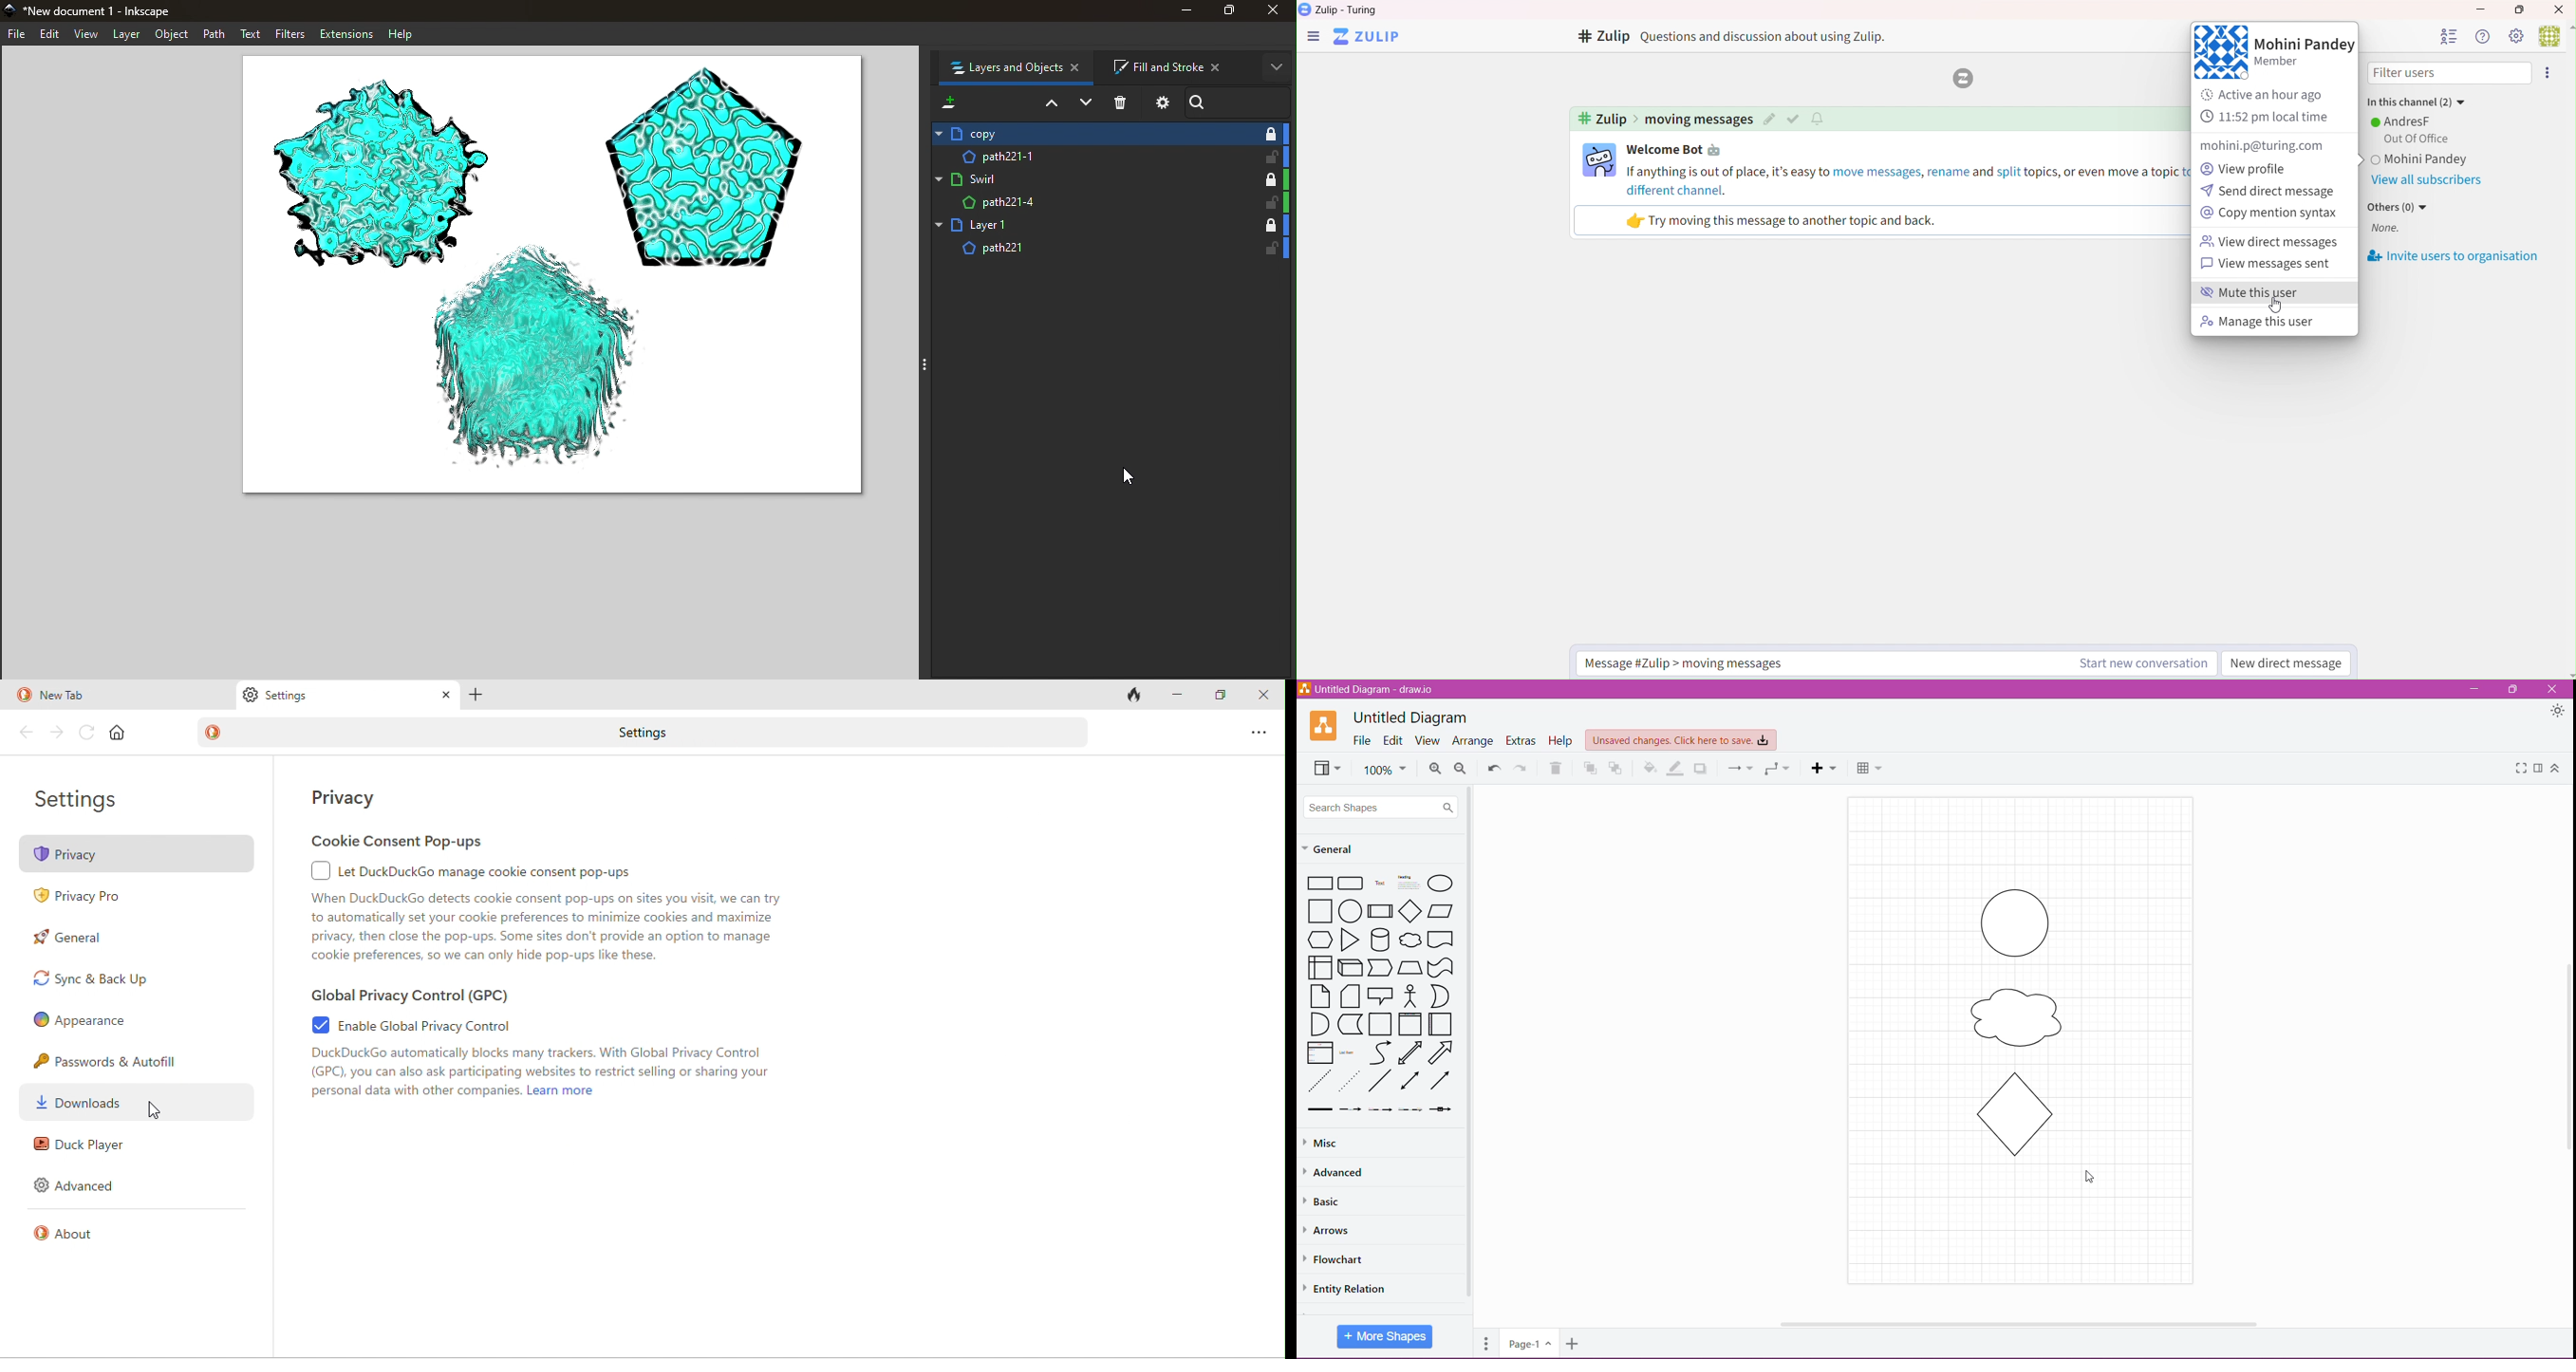 The image size is (2576, 1372). Describe the element at coordinates (1277, 67) in the screenshot. I see `More options` at that location.